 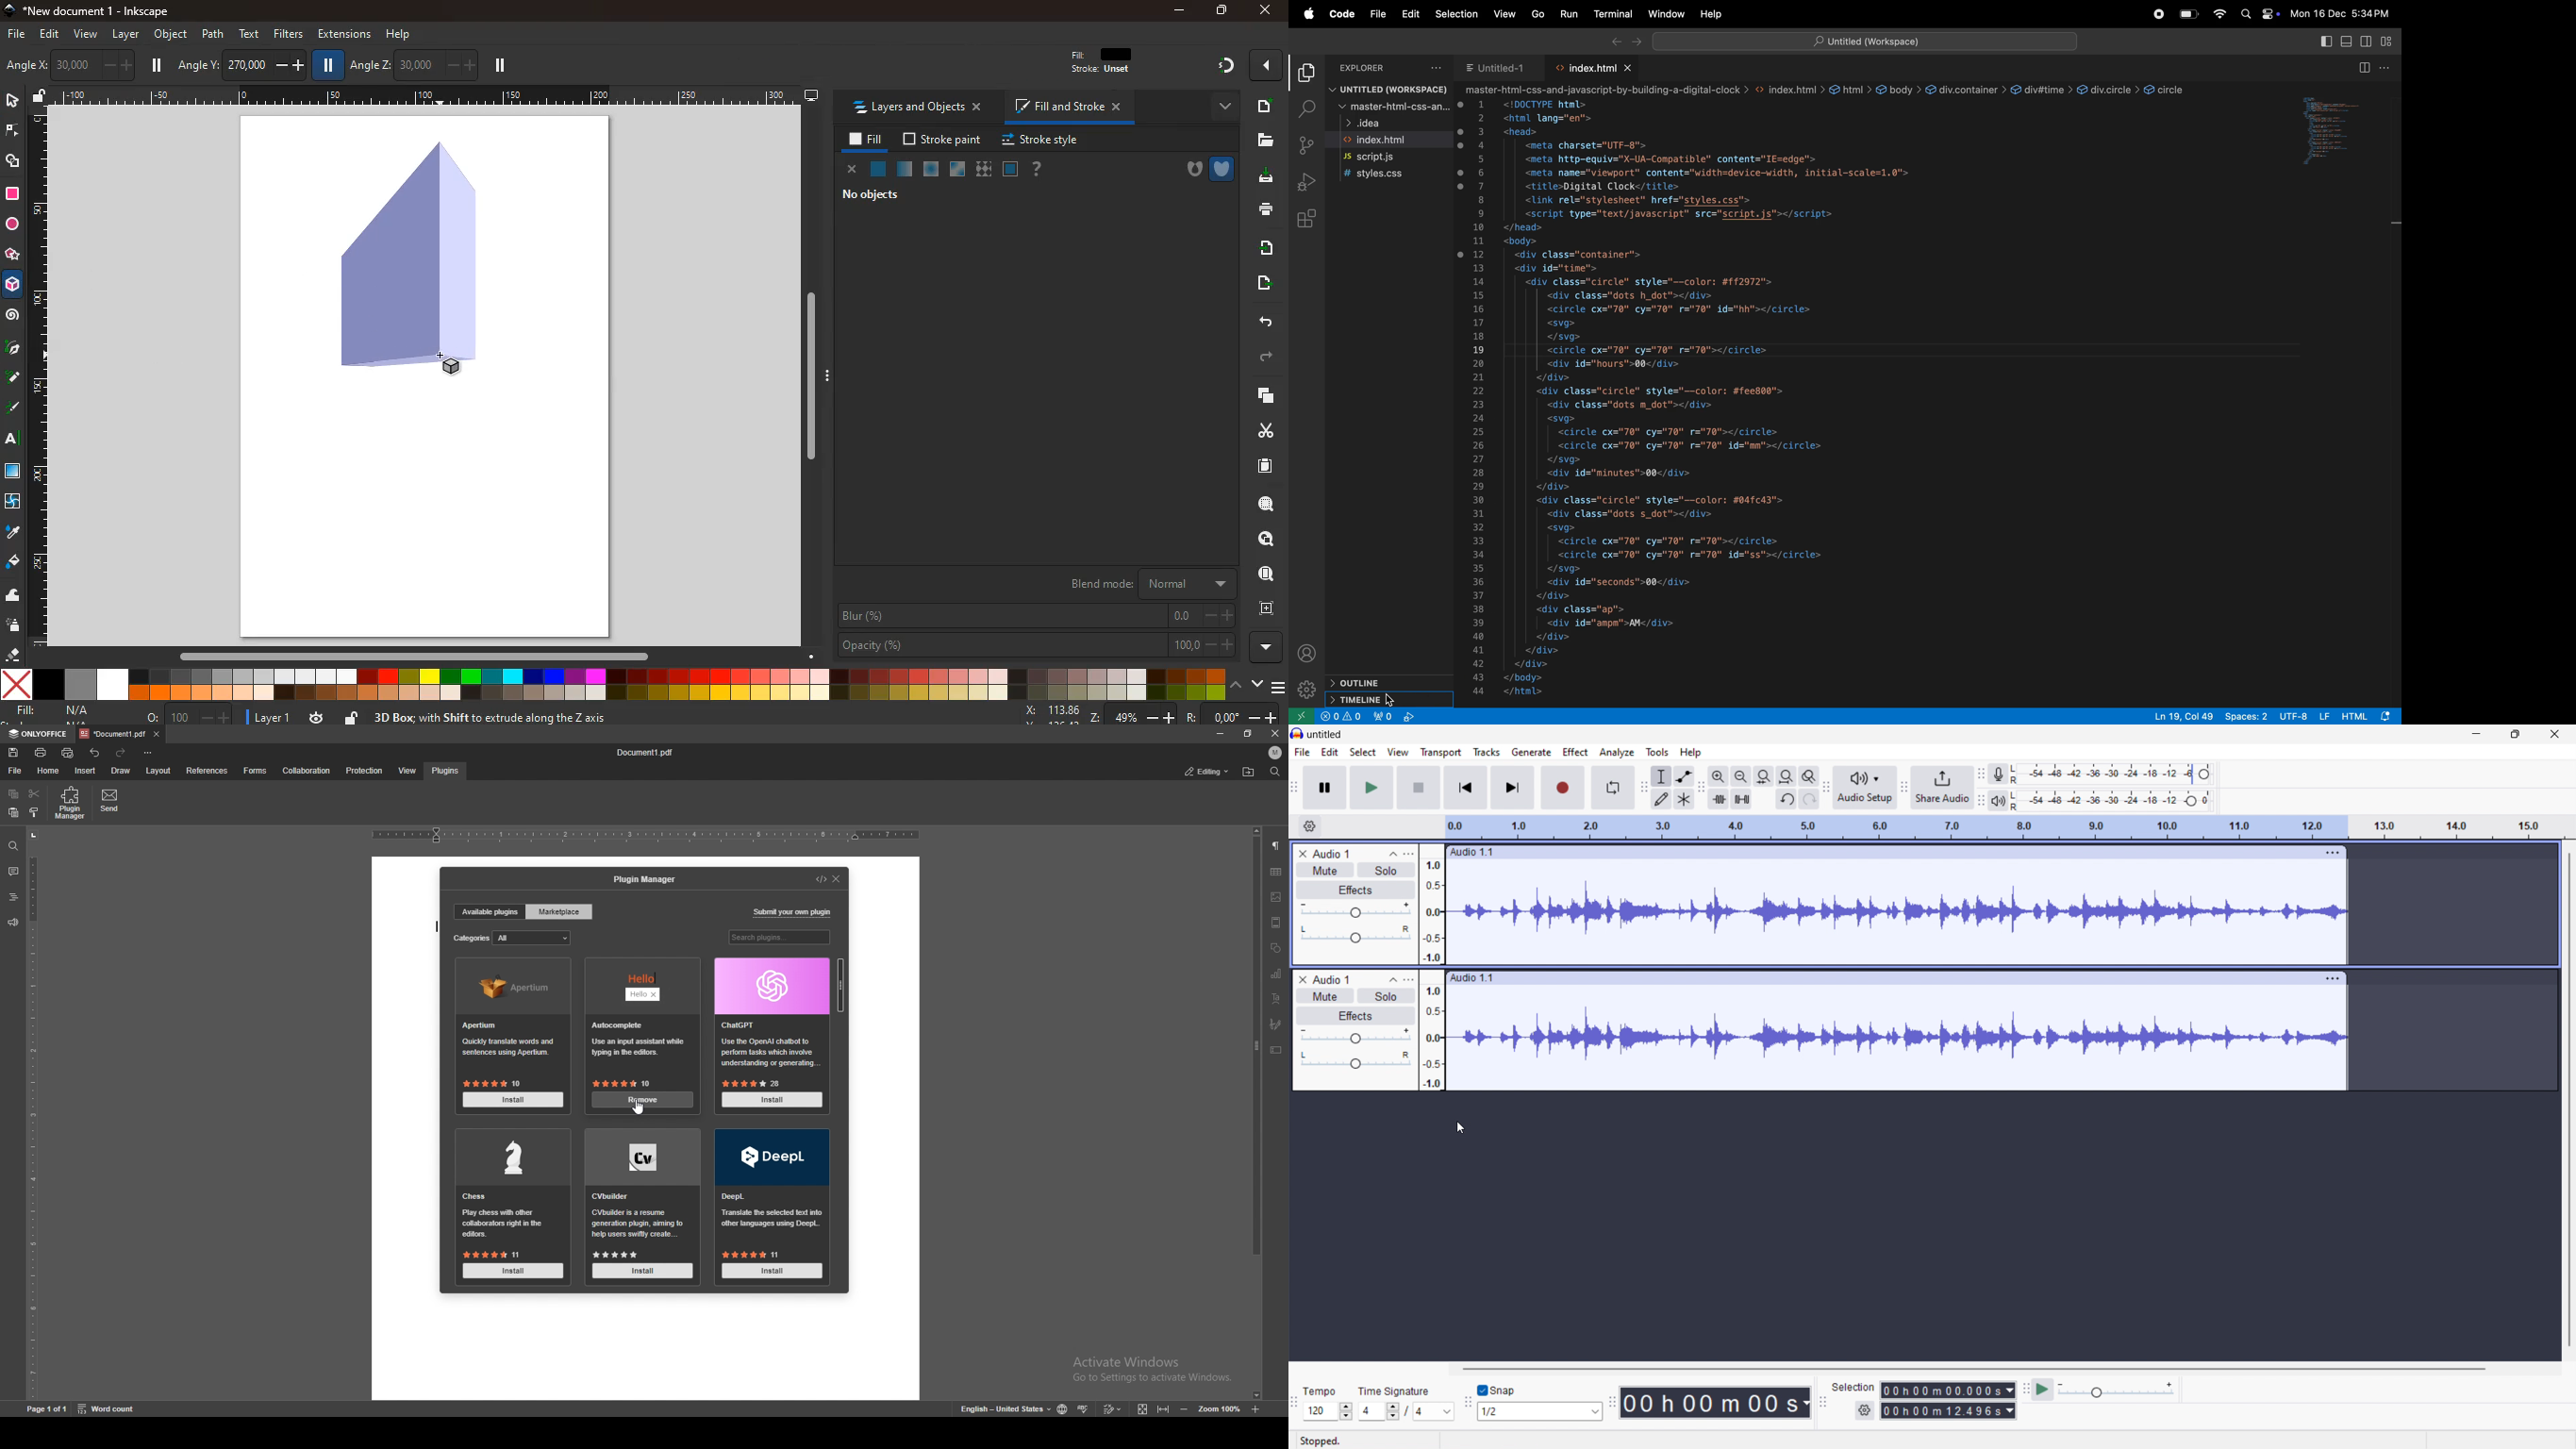 I want to click on Close, so click(x=1299, y=978).